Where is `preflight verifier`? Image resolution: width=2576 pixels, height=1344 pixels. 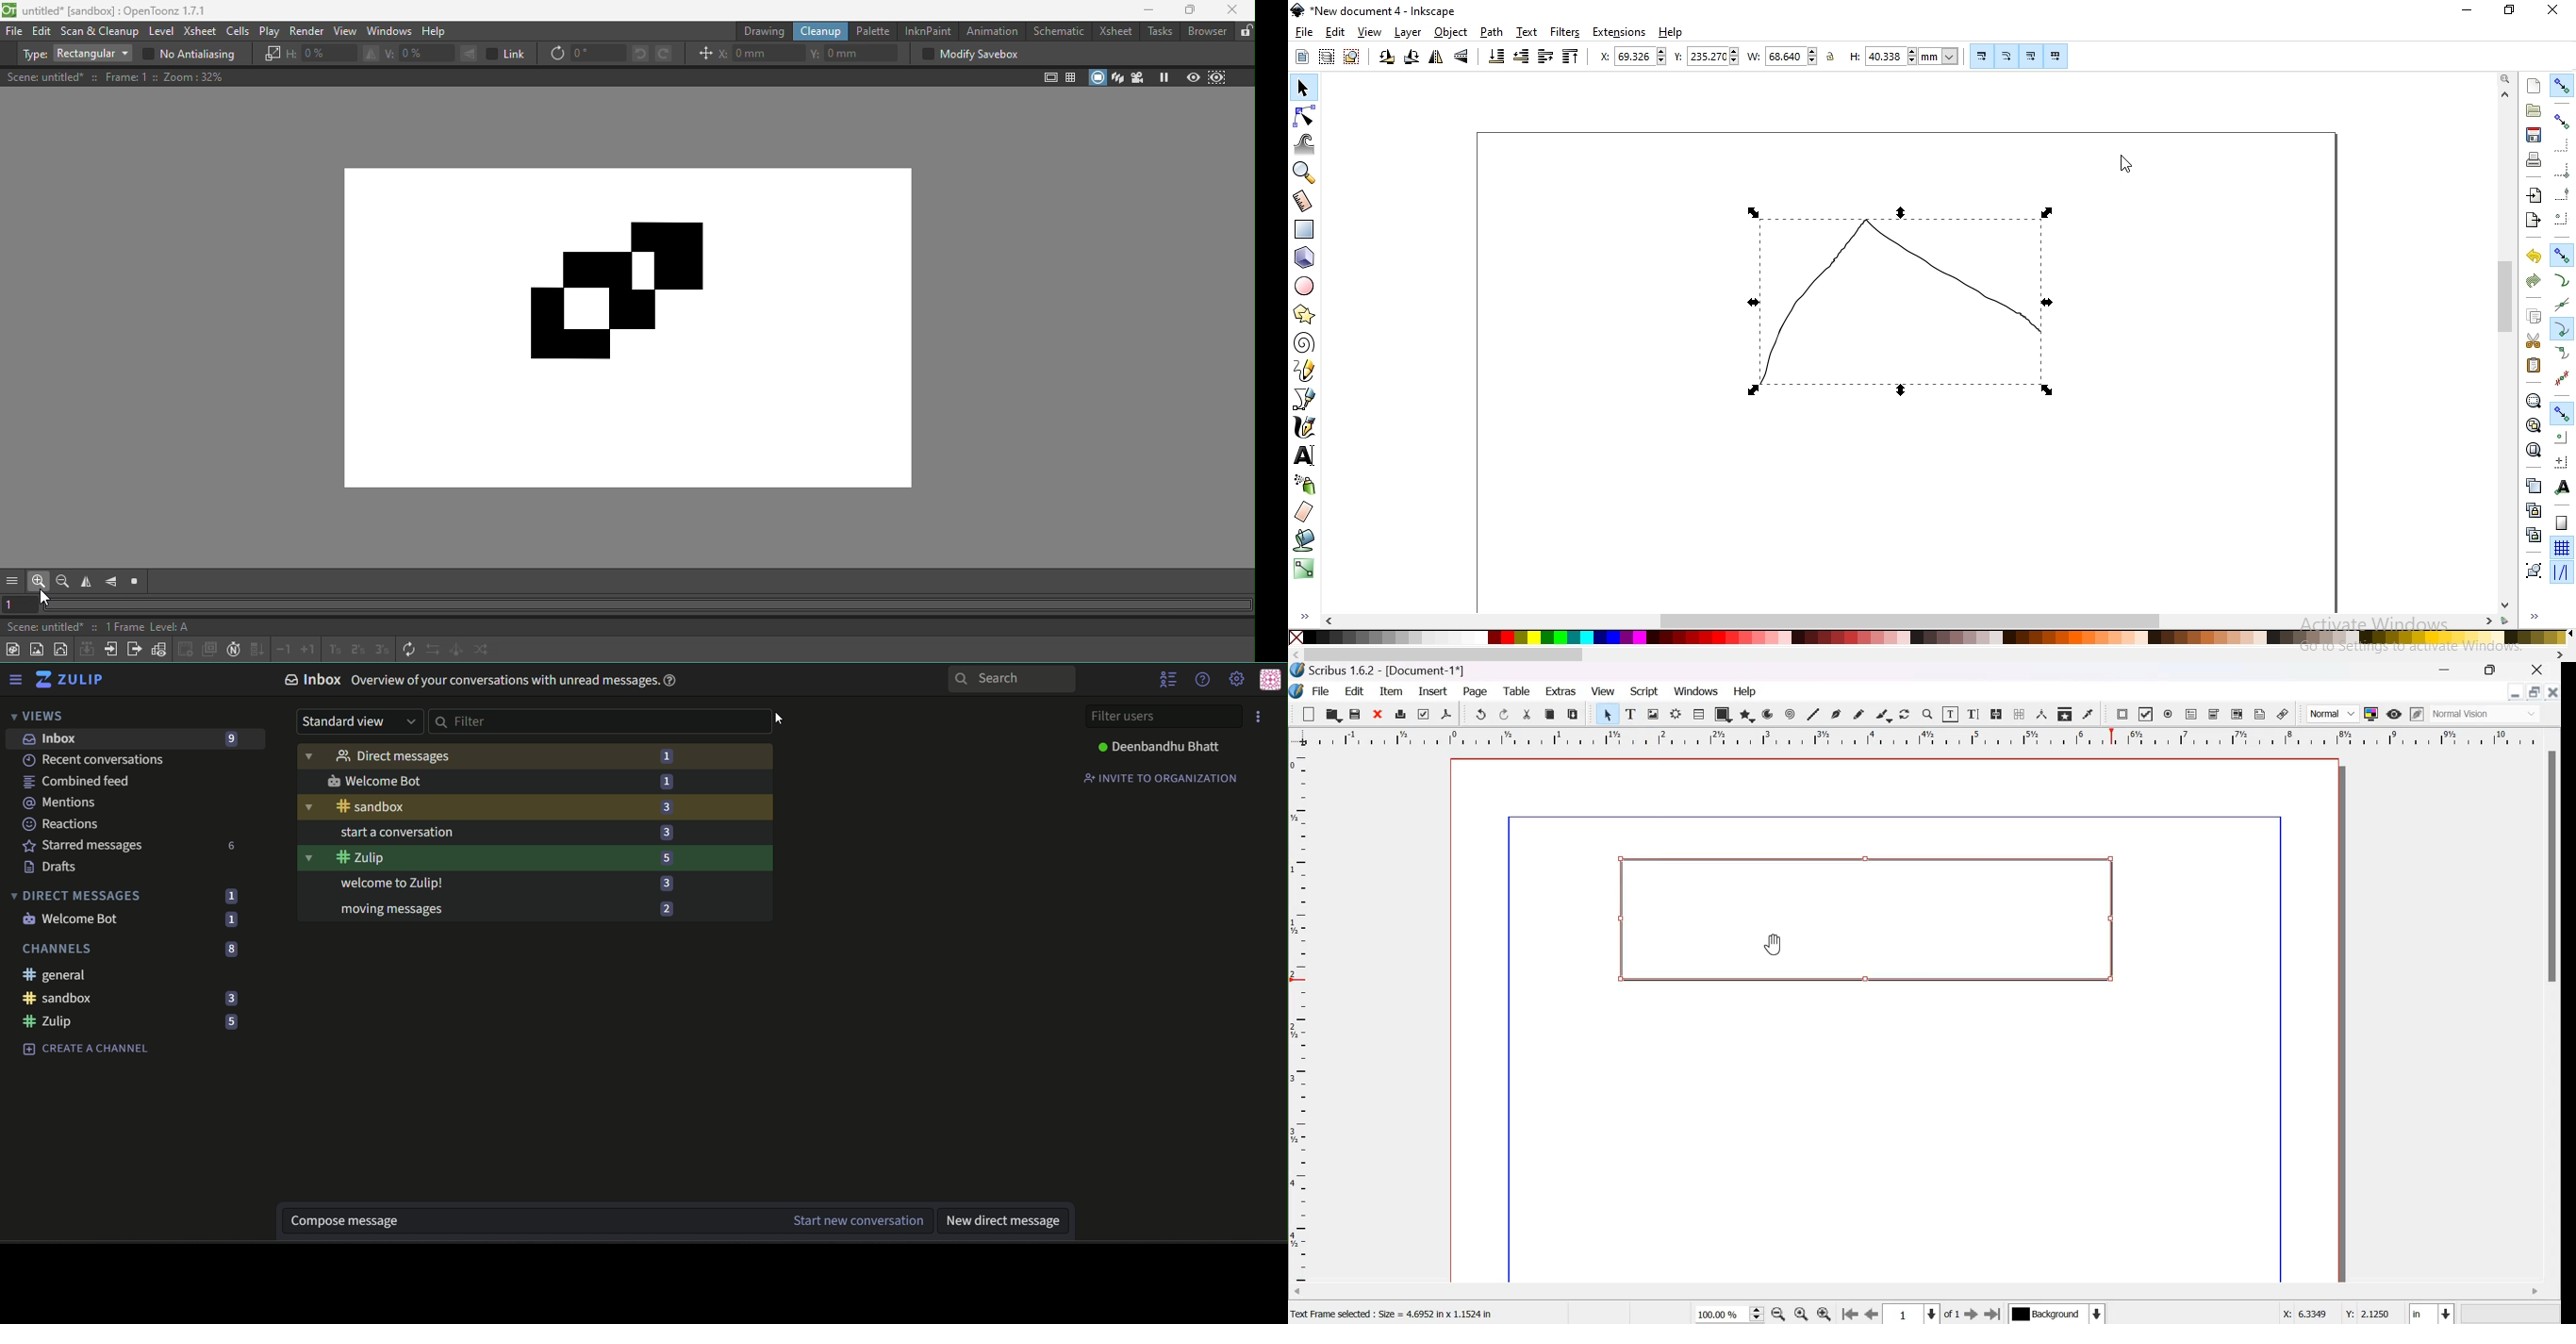
preflight verifier is located at coordinates (1421, 713).